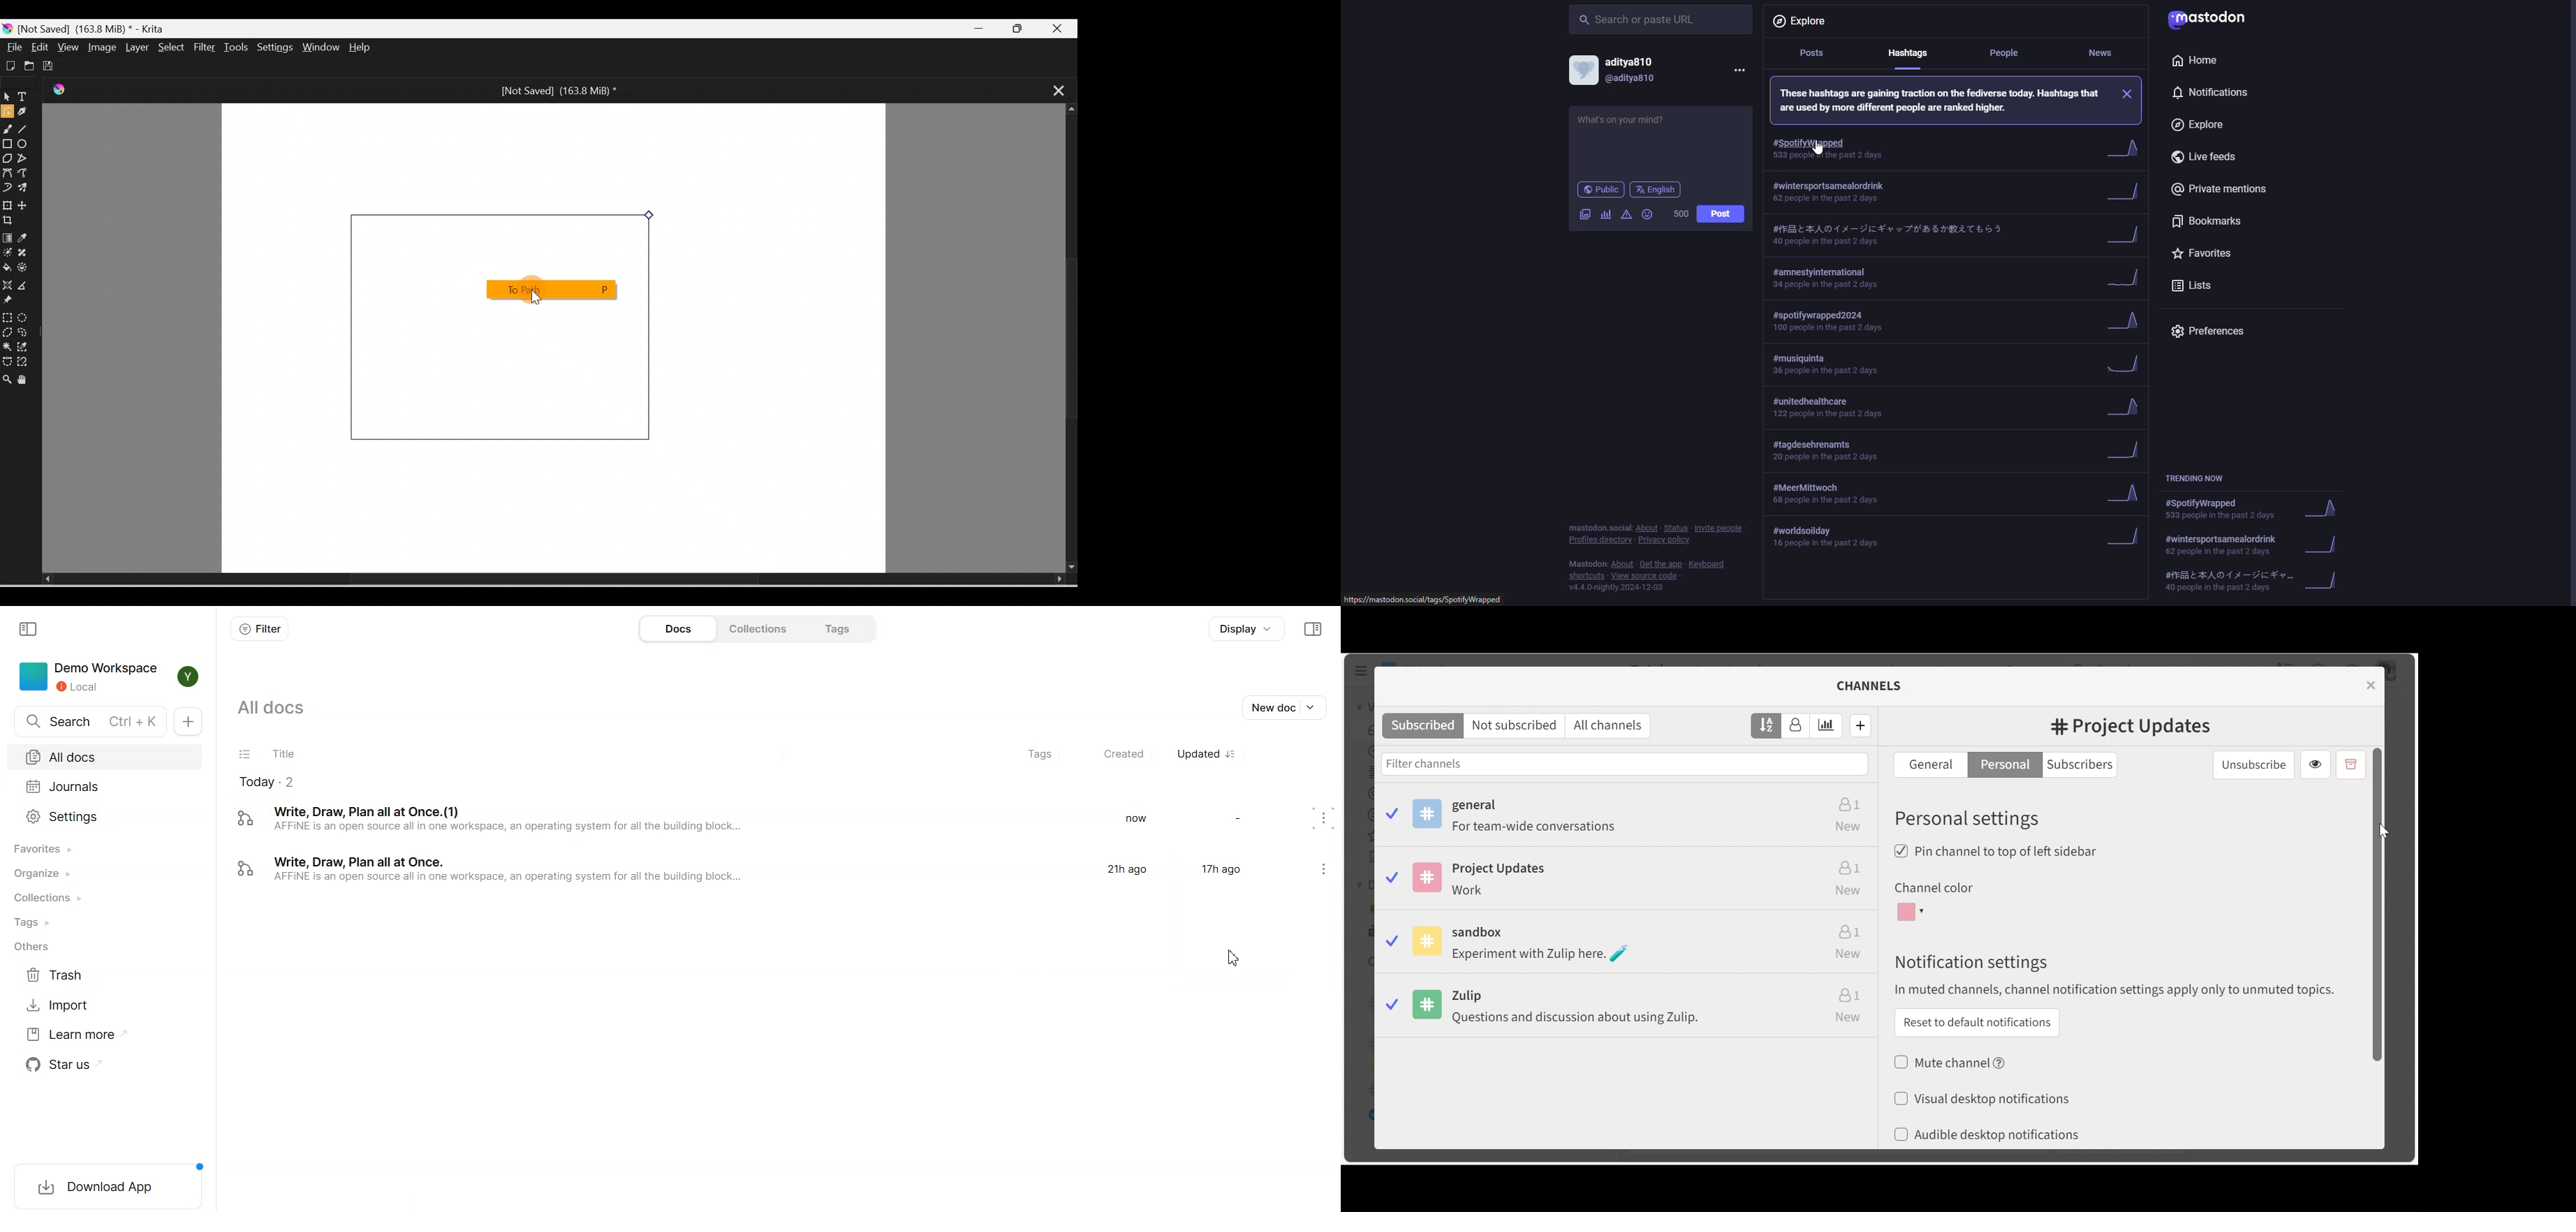 The image size is (2576, 1232). What do you see at coordinates (27, 66) in the screenshot?
I see `Open existing document` at bounding box center [27, 66].